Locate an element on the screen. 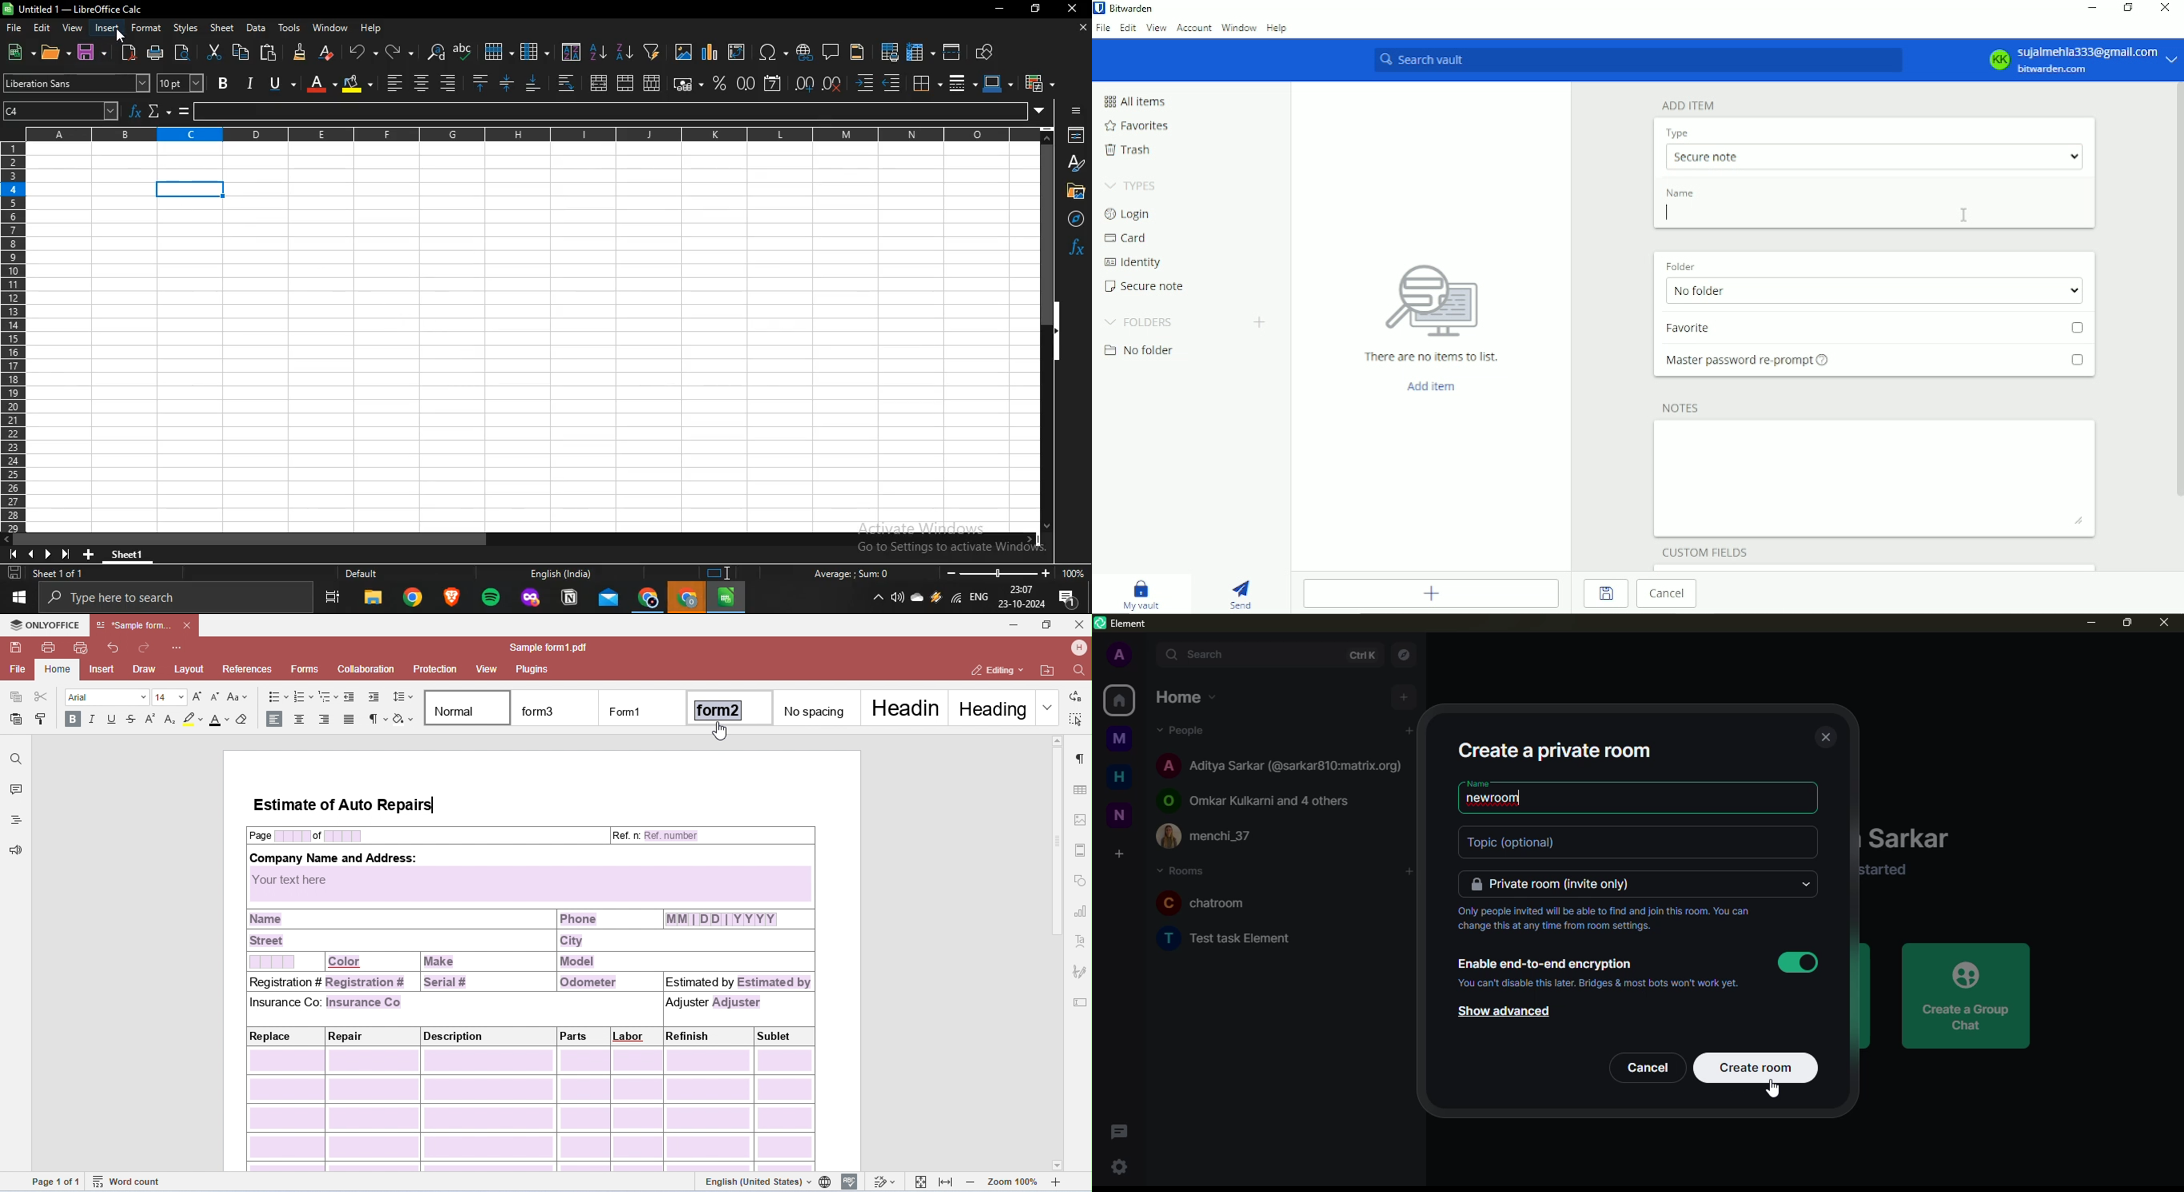 The image size is (2184, 1204). Add item is located at coordinates (1689, 105).